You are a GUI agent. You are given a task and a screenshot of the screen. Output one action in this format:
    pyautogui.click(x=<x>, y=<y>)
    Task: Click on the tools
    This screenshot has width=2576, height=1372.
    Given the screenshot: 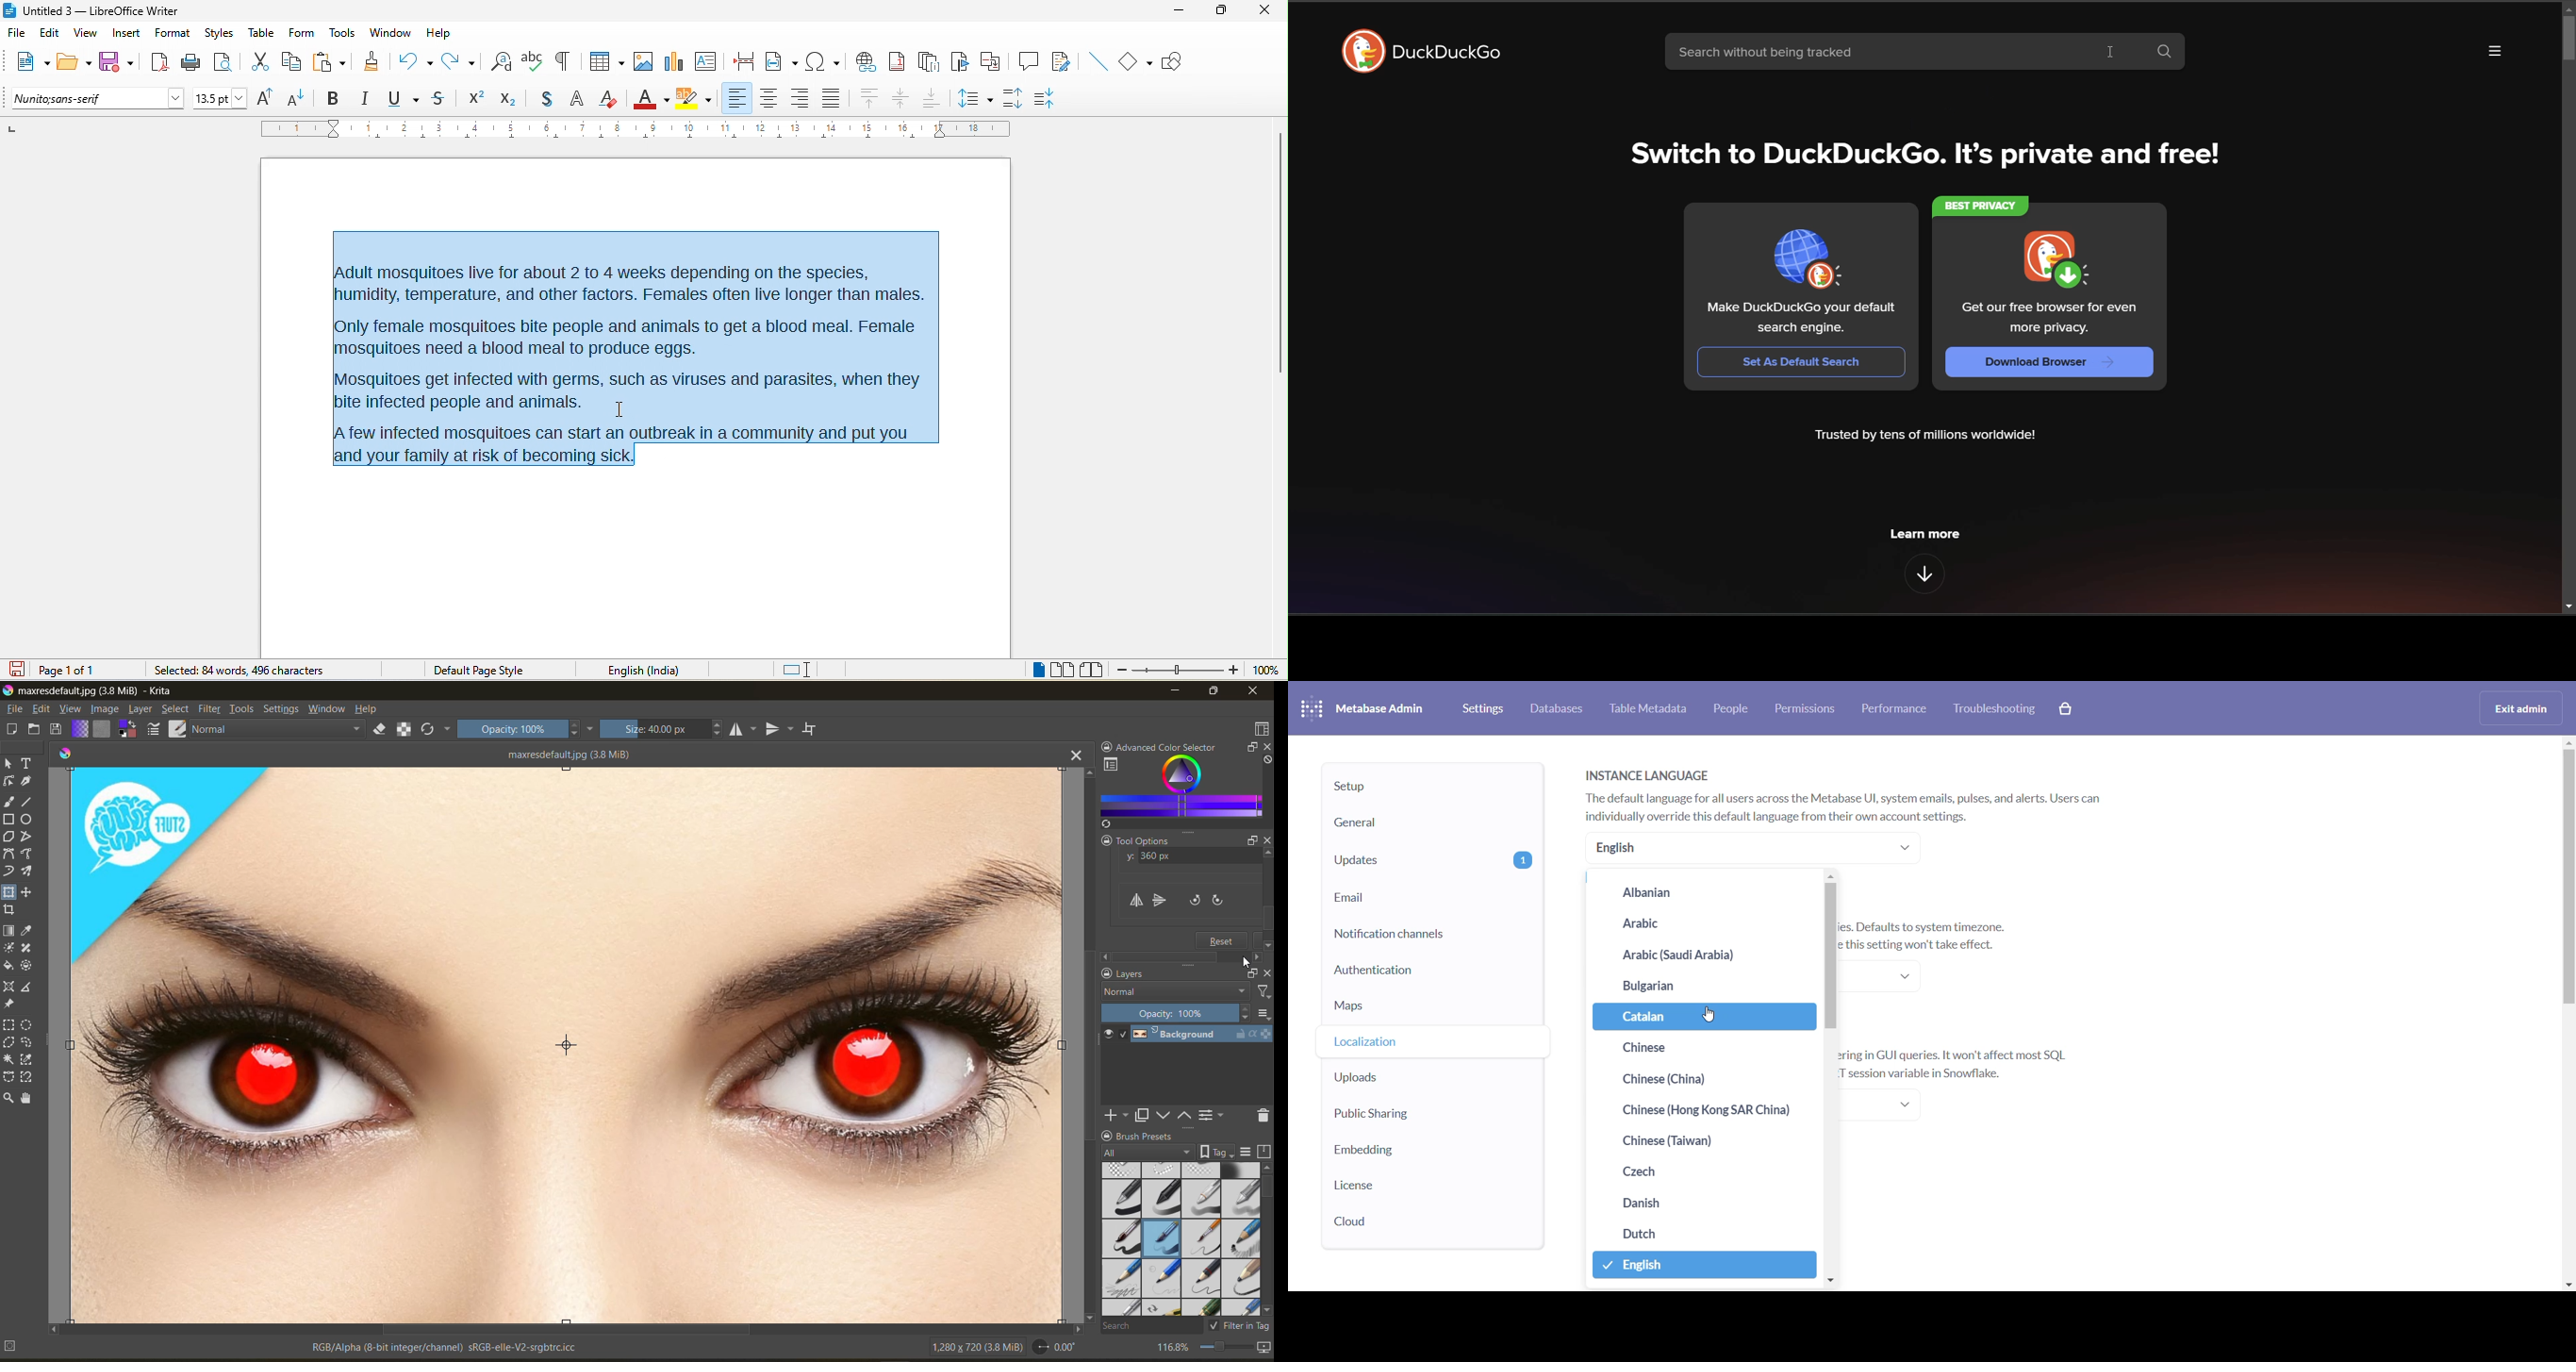 What is the action you would take?
    pyautogui.click(x=341, y=34)
    